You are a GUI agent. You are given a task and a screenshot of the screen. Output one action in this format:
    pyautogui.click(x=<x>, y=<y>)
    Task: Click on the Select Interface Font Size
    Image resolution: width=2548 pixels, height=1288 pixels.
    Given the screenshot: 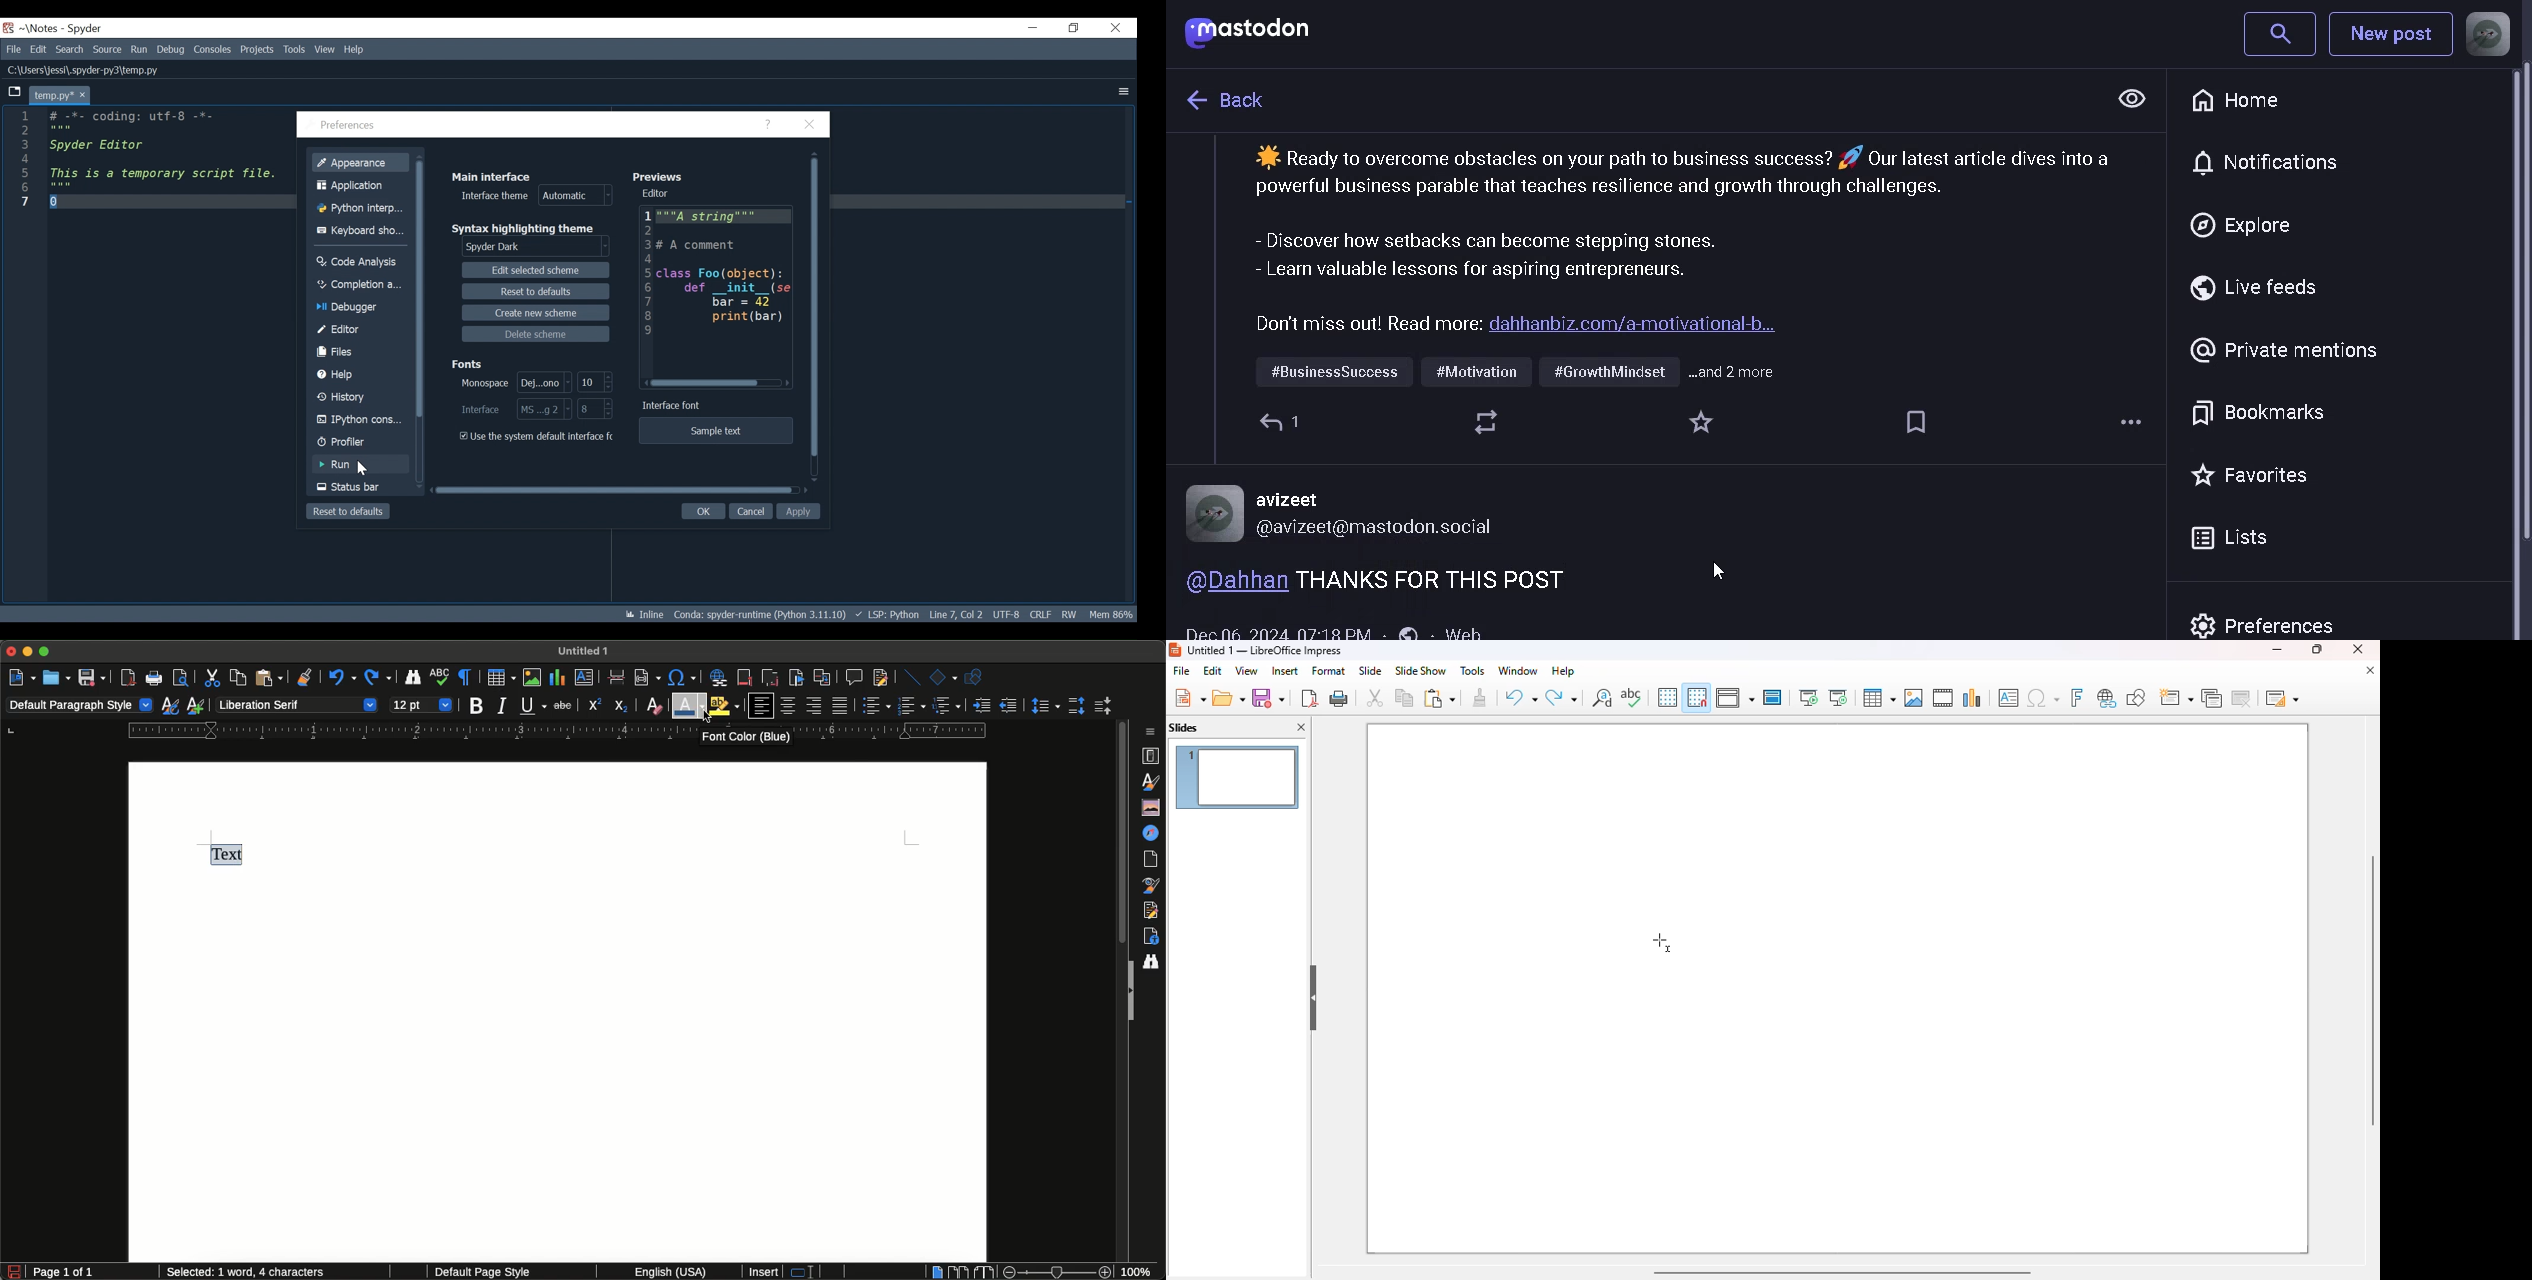 What is the action you would take?
    pyautogui.click(x=597, y=411)
    